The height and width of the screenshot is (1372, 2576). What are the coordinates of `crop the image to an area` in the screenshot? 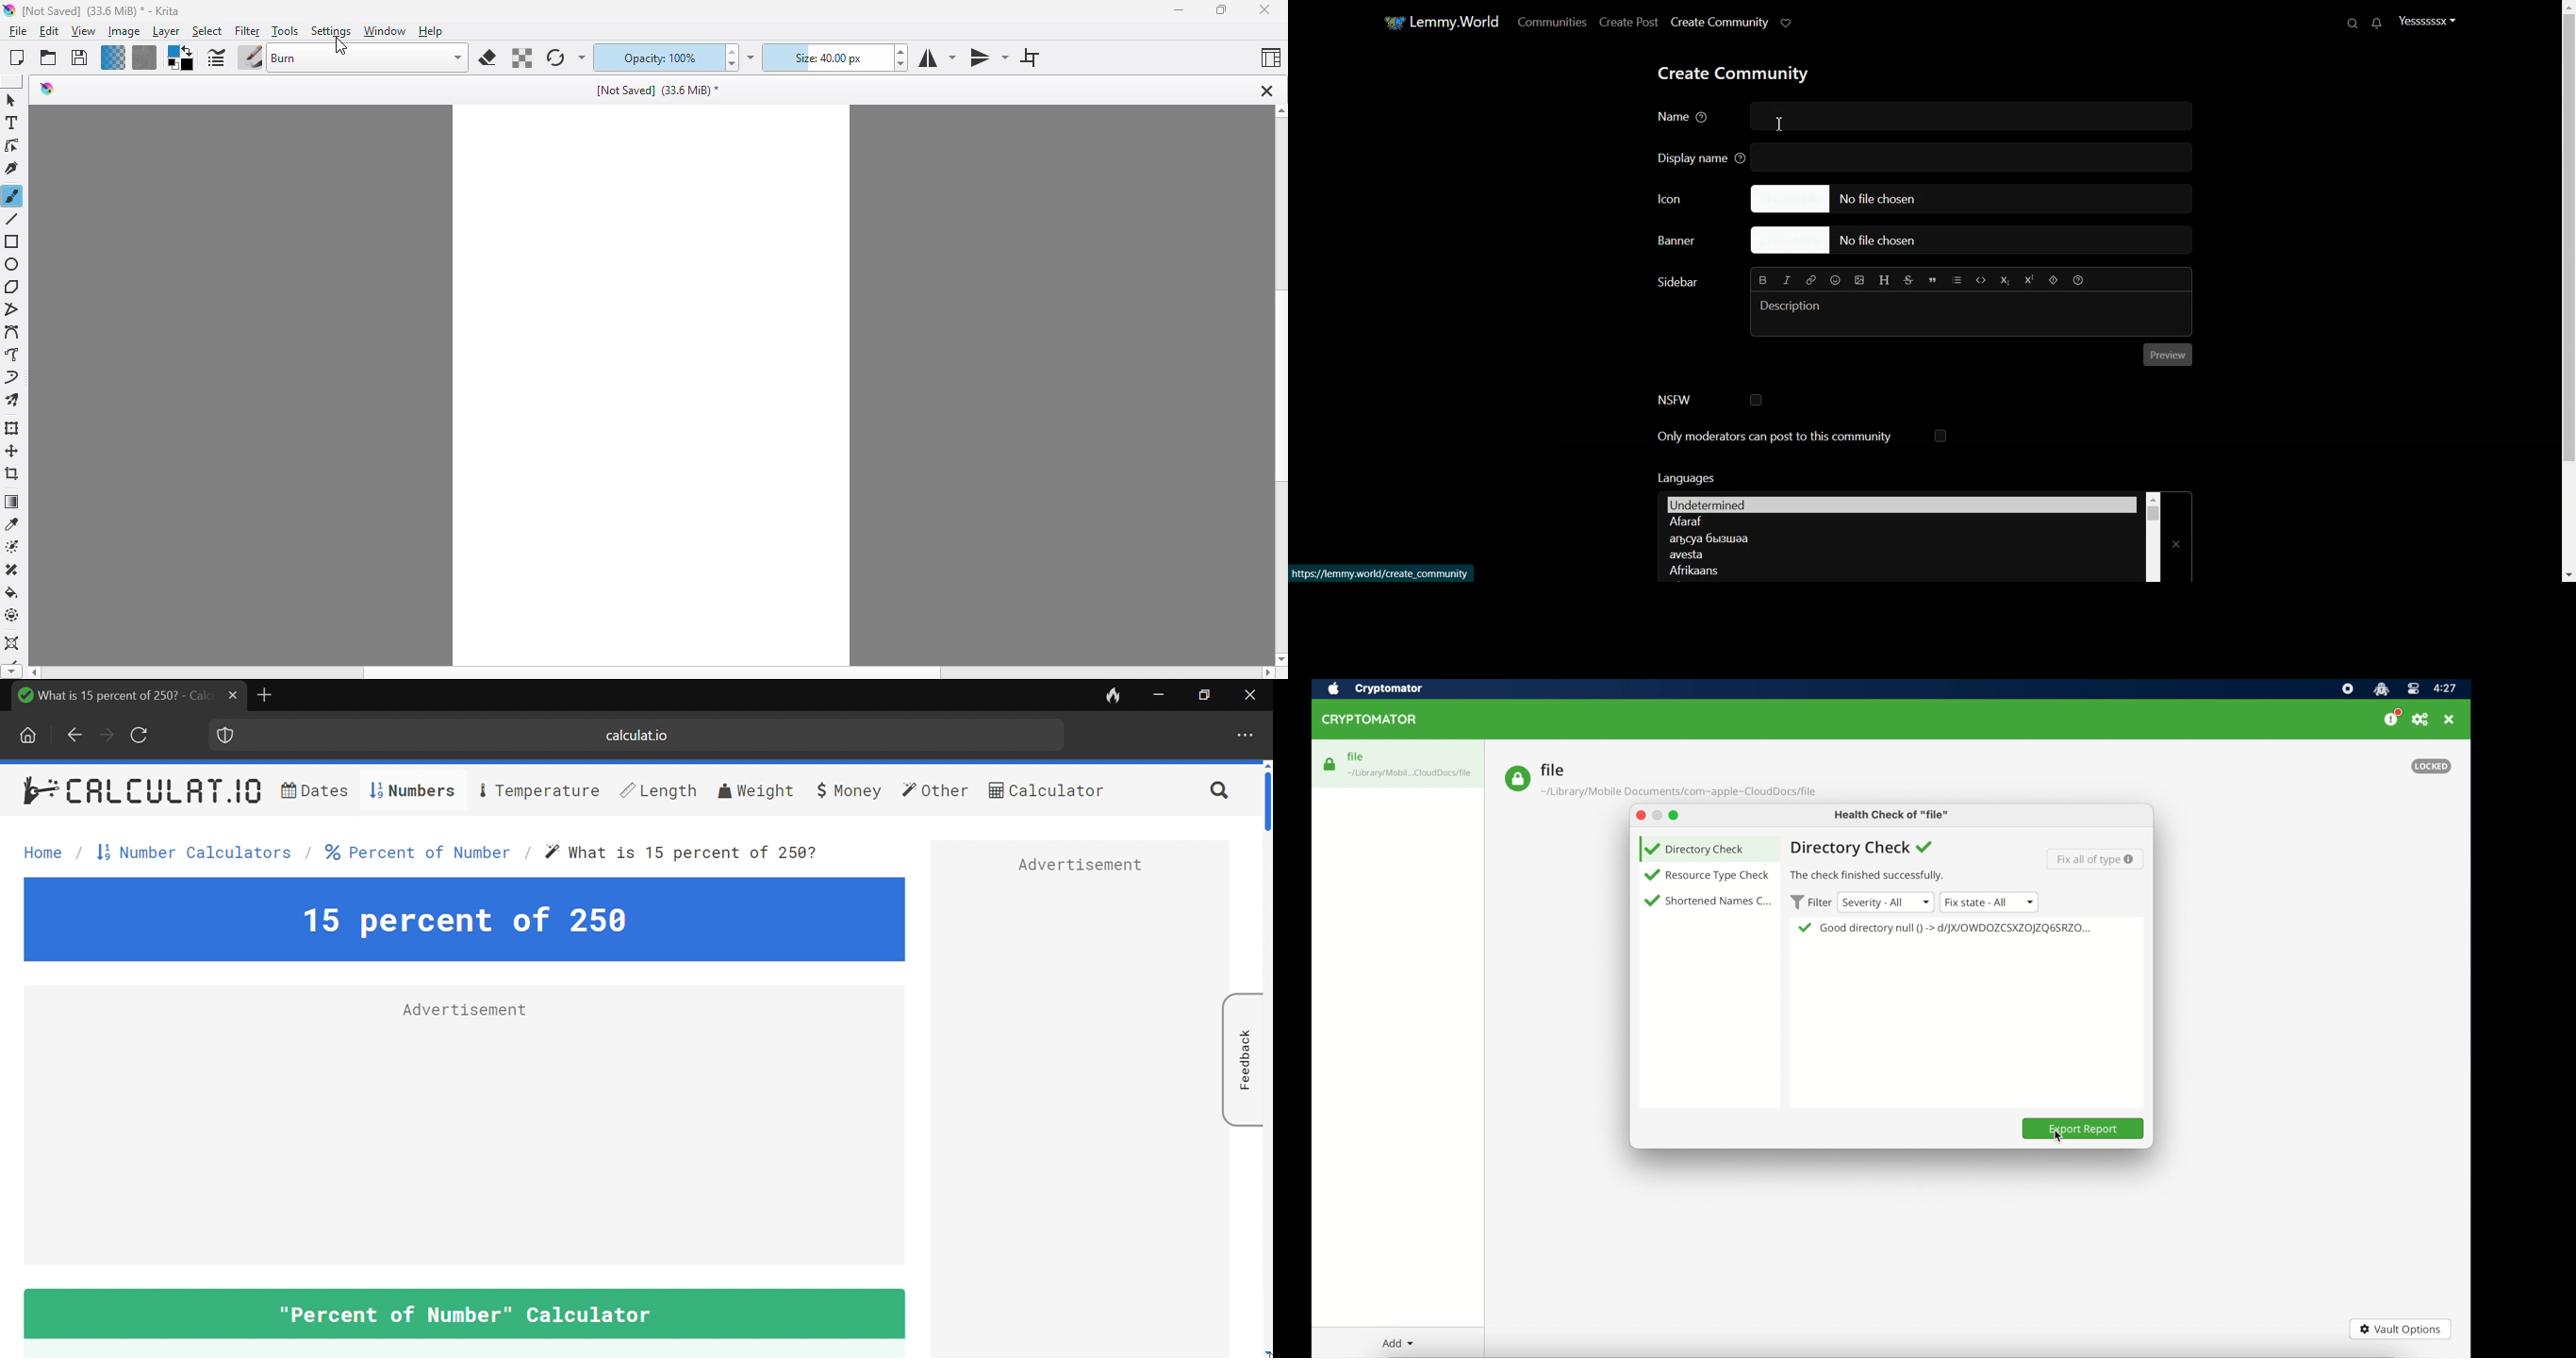 It's located at (13, 473).